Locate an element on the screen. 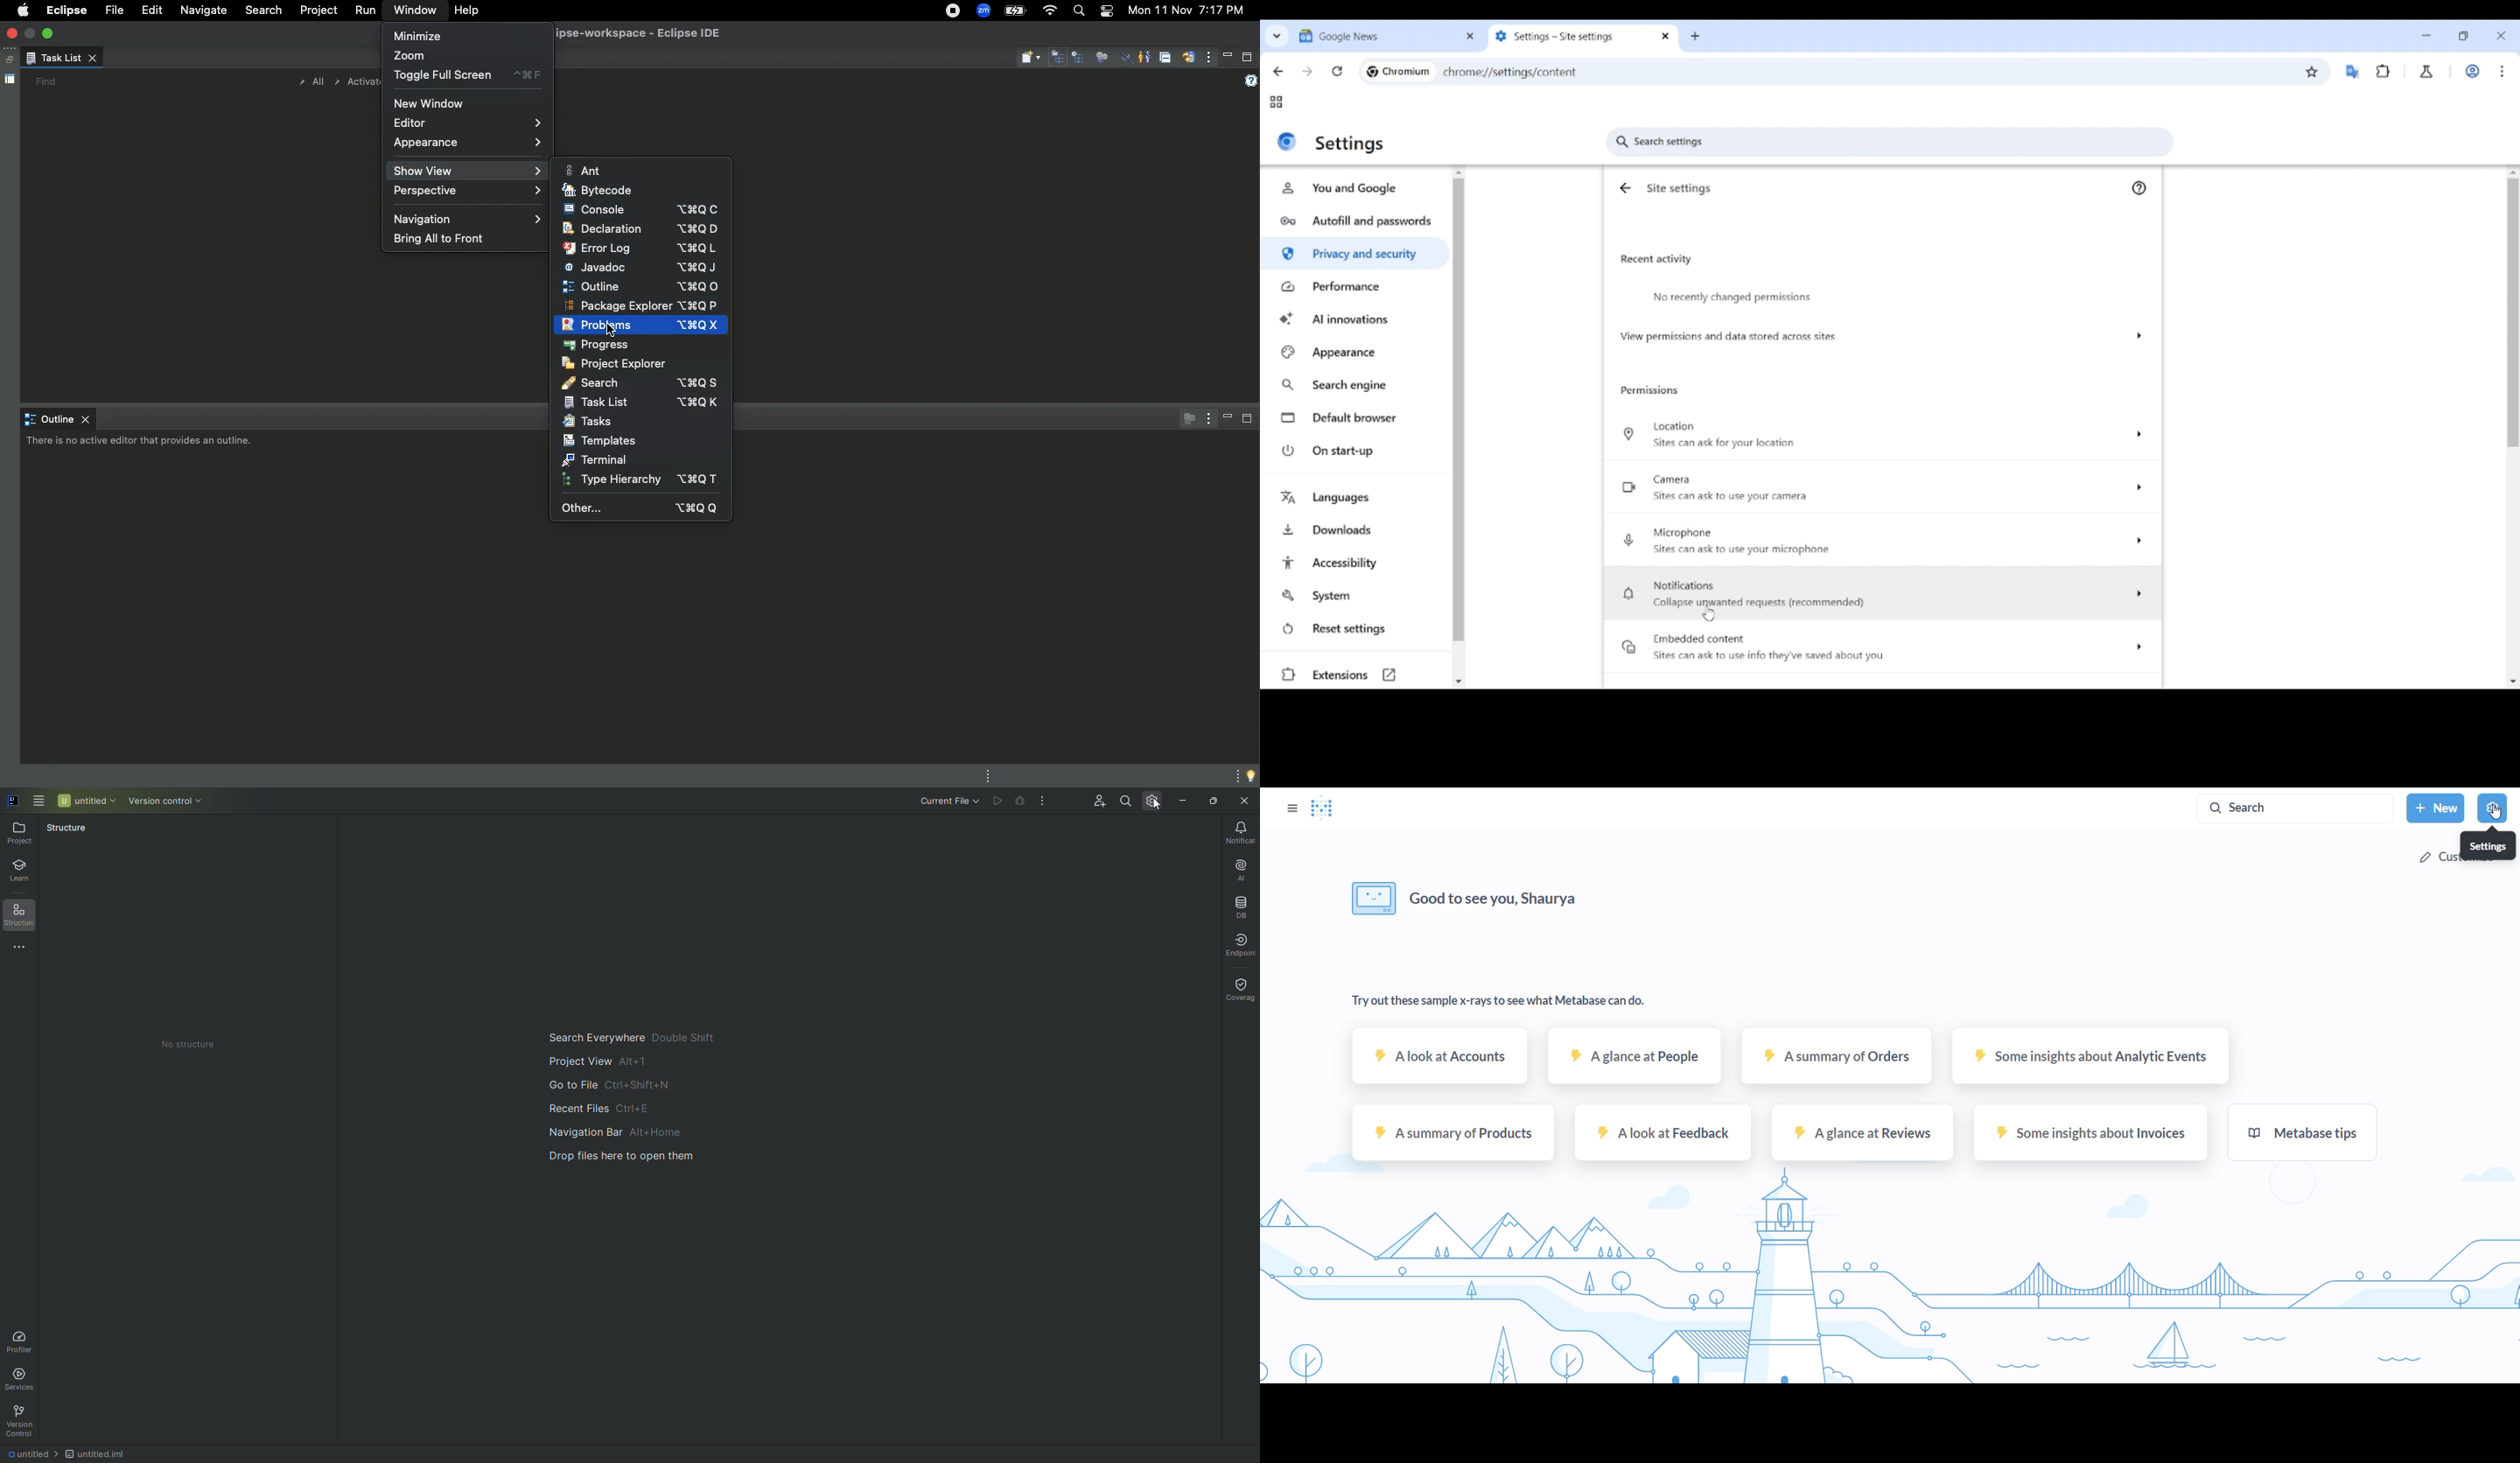  On start-up is located at coordinates (1357, 450).